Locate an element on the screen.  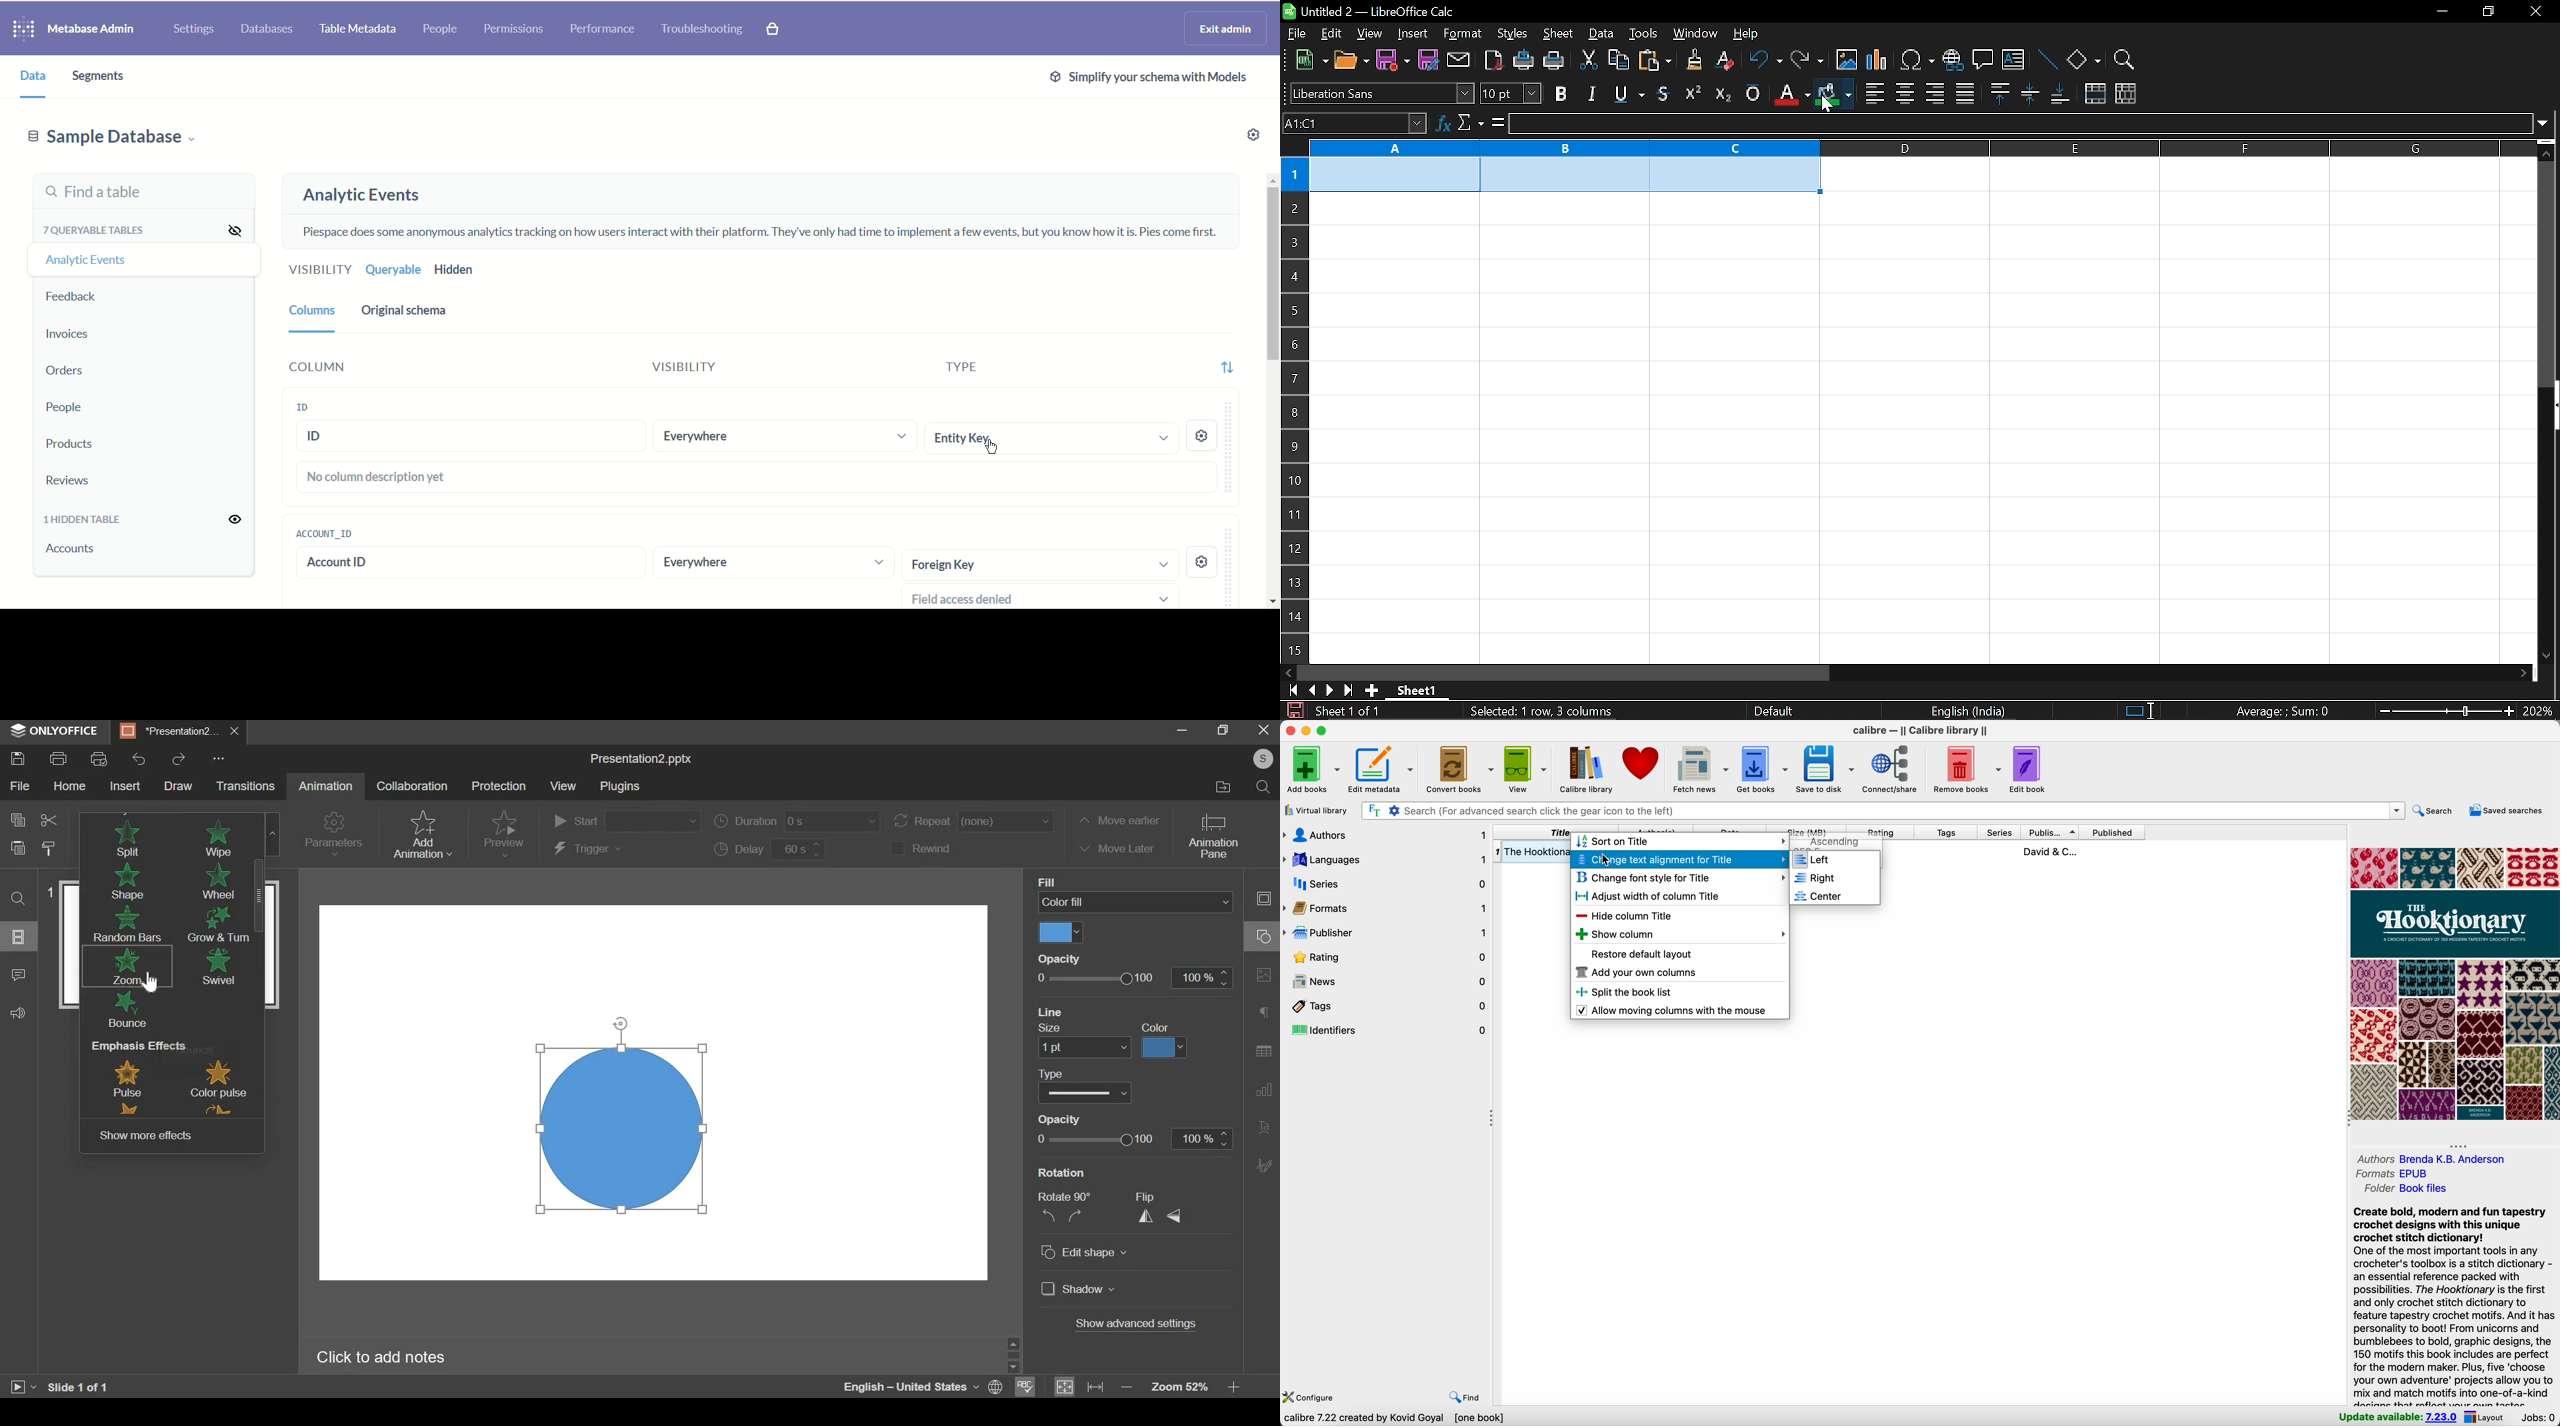
split is located at coordinates (127, 842).